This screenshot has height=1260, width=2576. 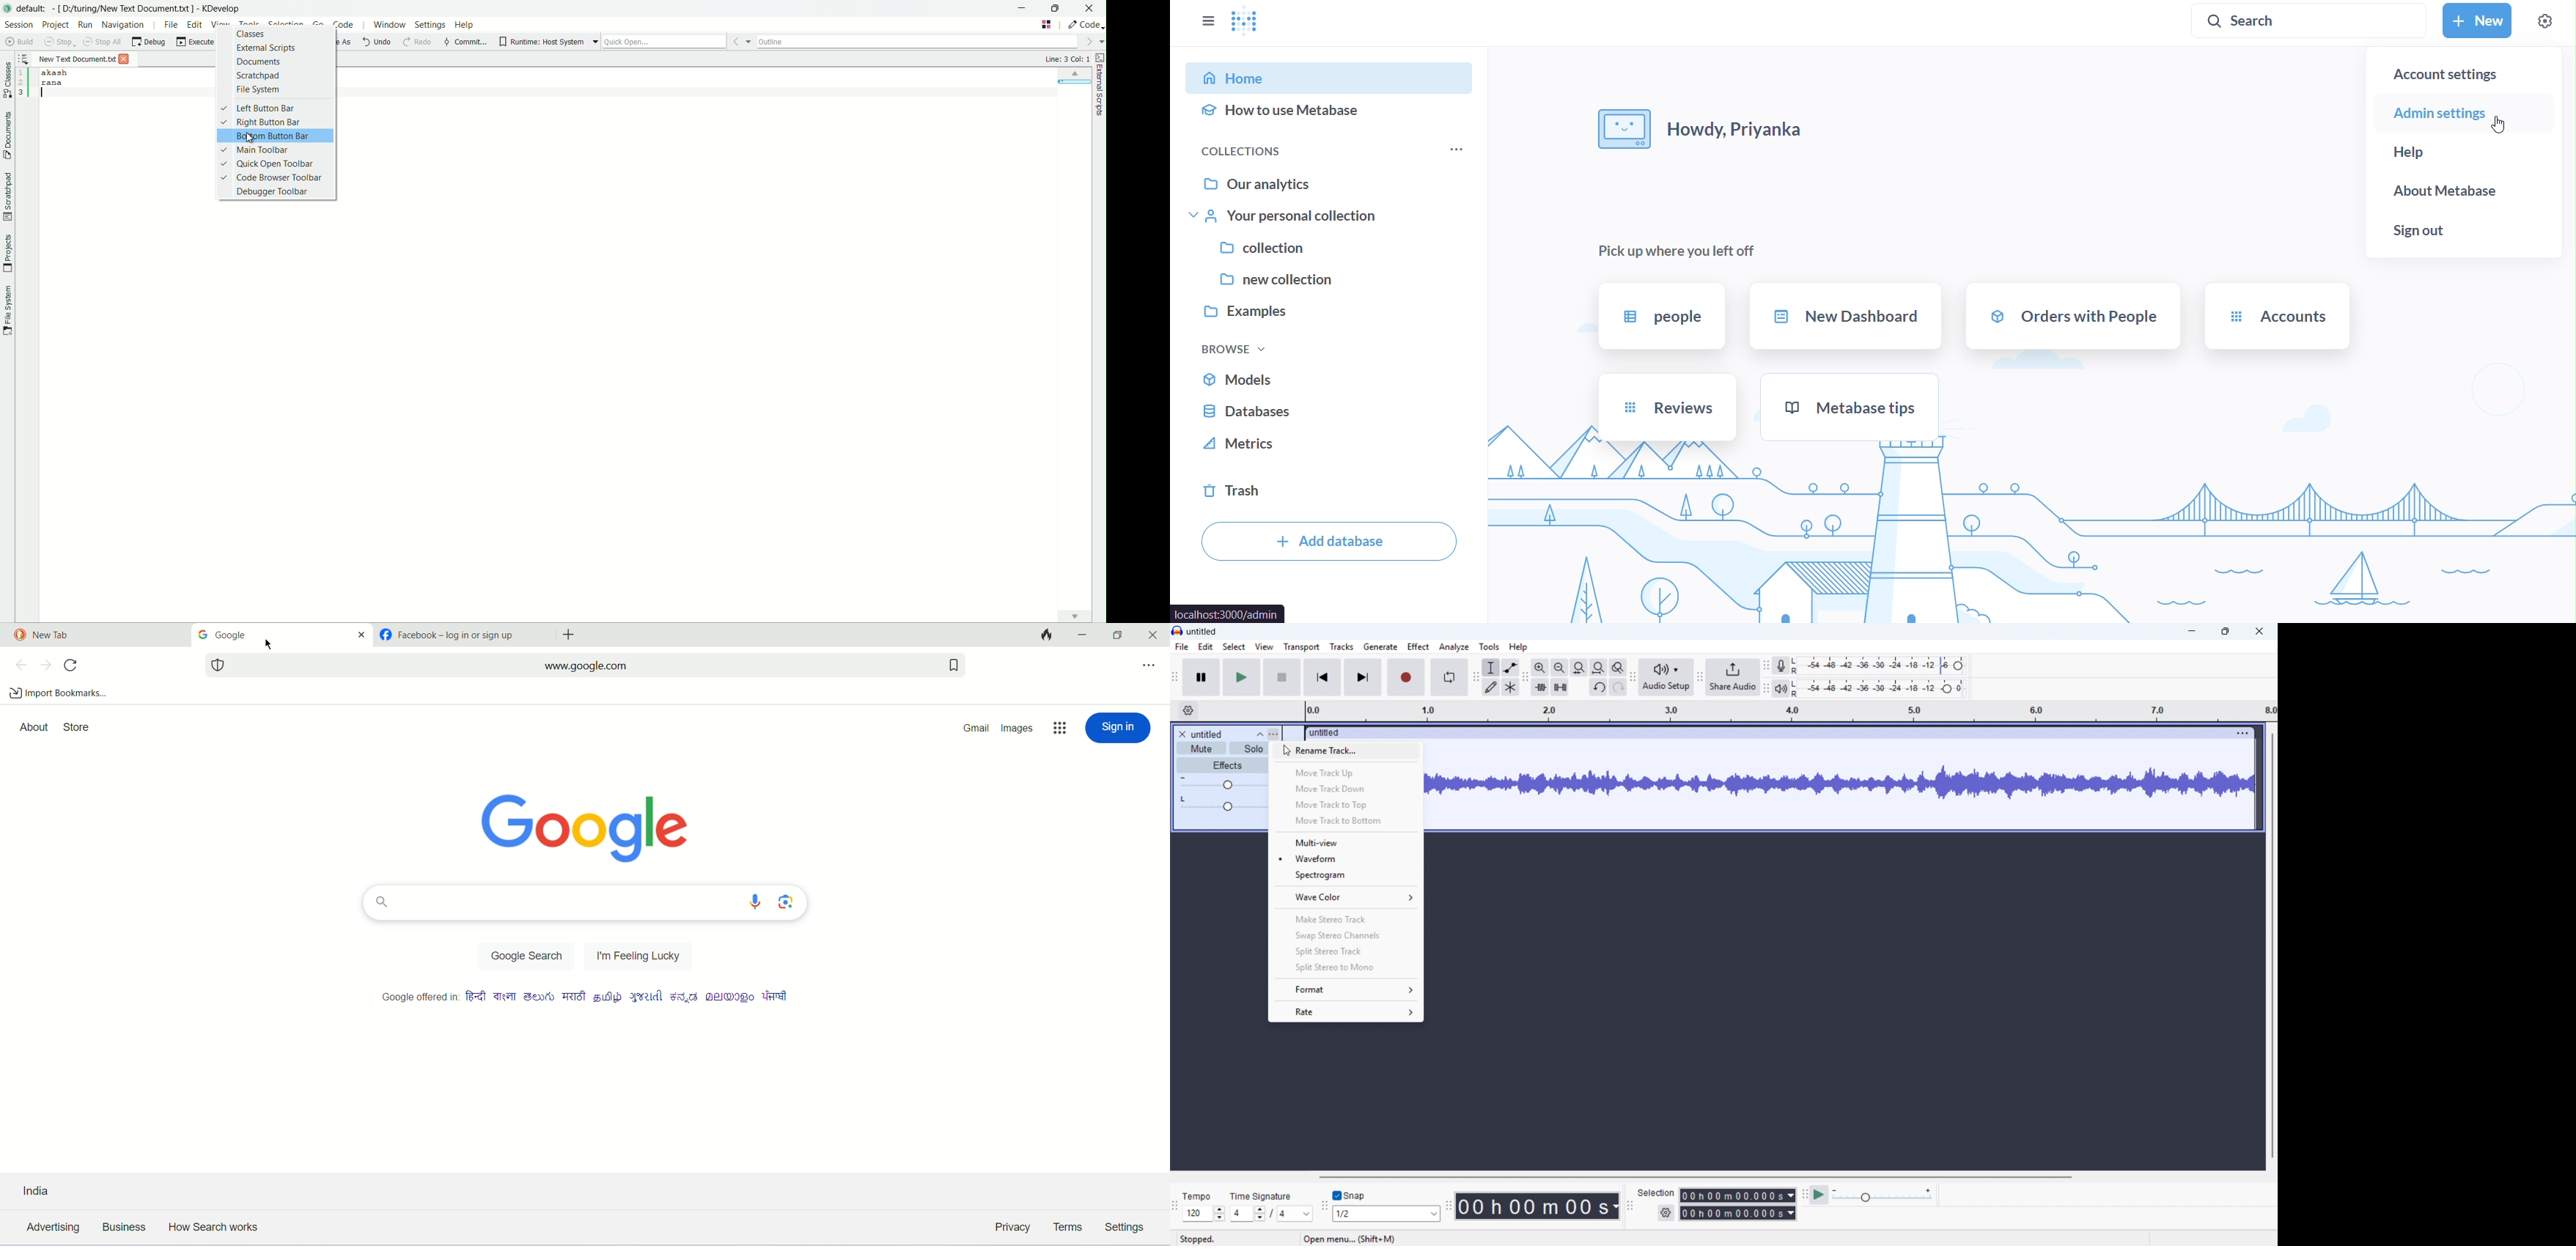 I want to click on Effect , so click(x=1418, y=647).